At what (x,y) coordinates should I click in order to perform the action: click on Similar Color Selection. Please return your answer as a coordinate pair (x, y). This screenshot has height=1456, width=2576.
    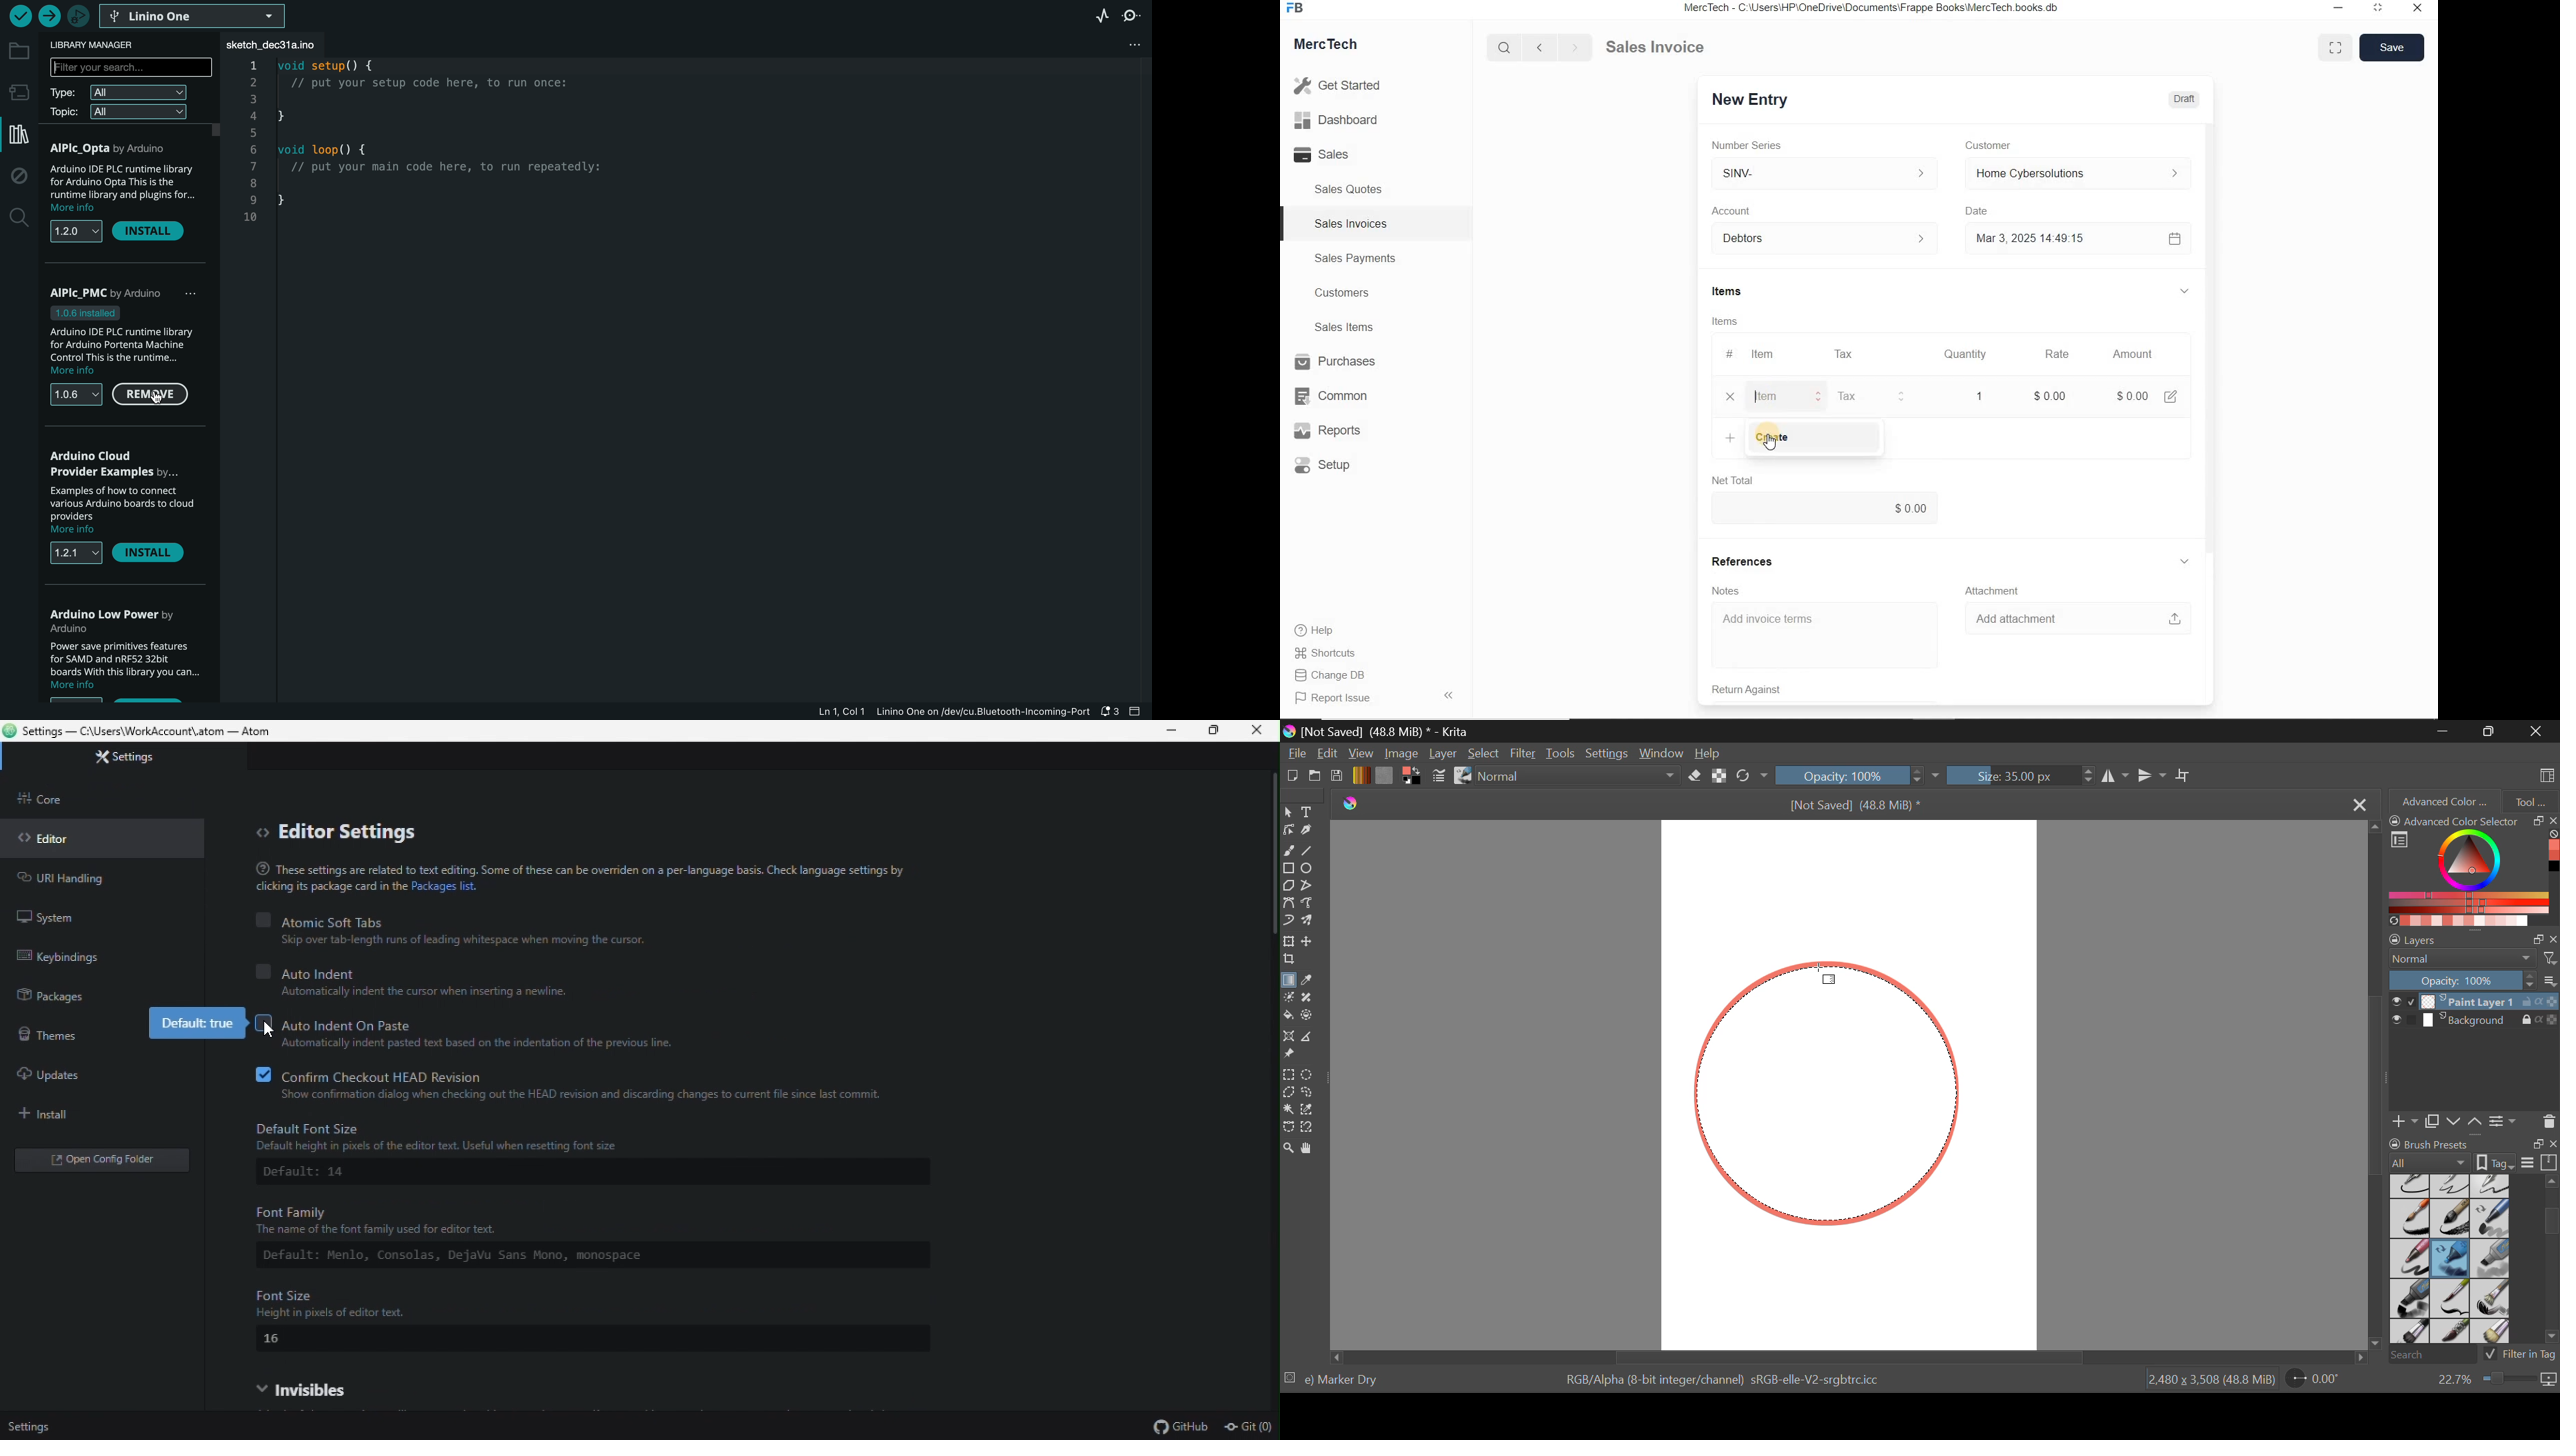
    Looking at the image, I should click on (1311, 1111).